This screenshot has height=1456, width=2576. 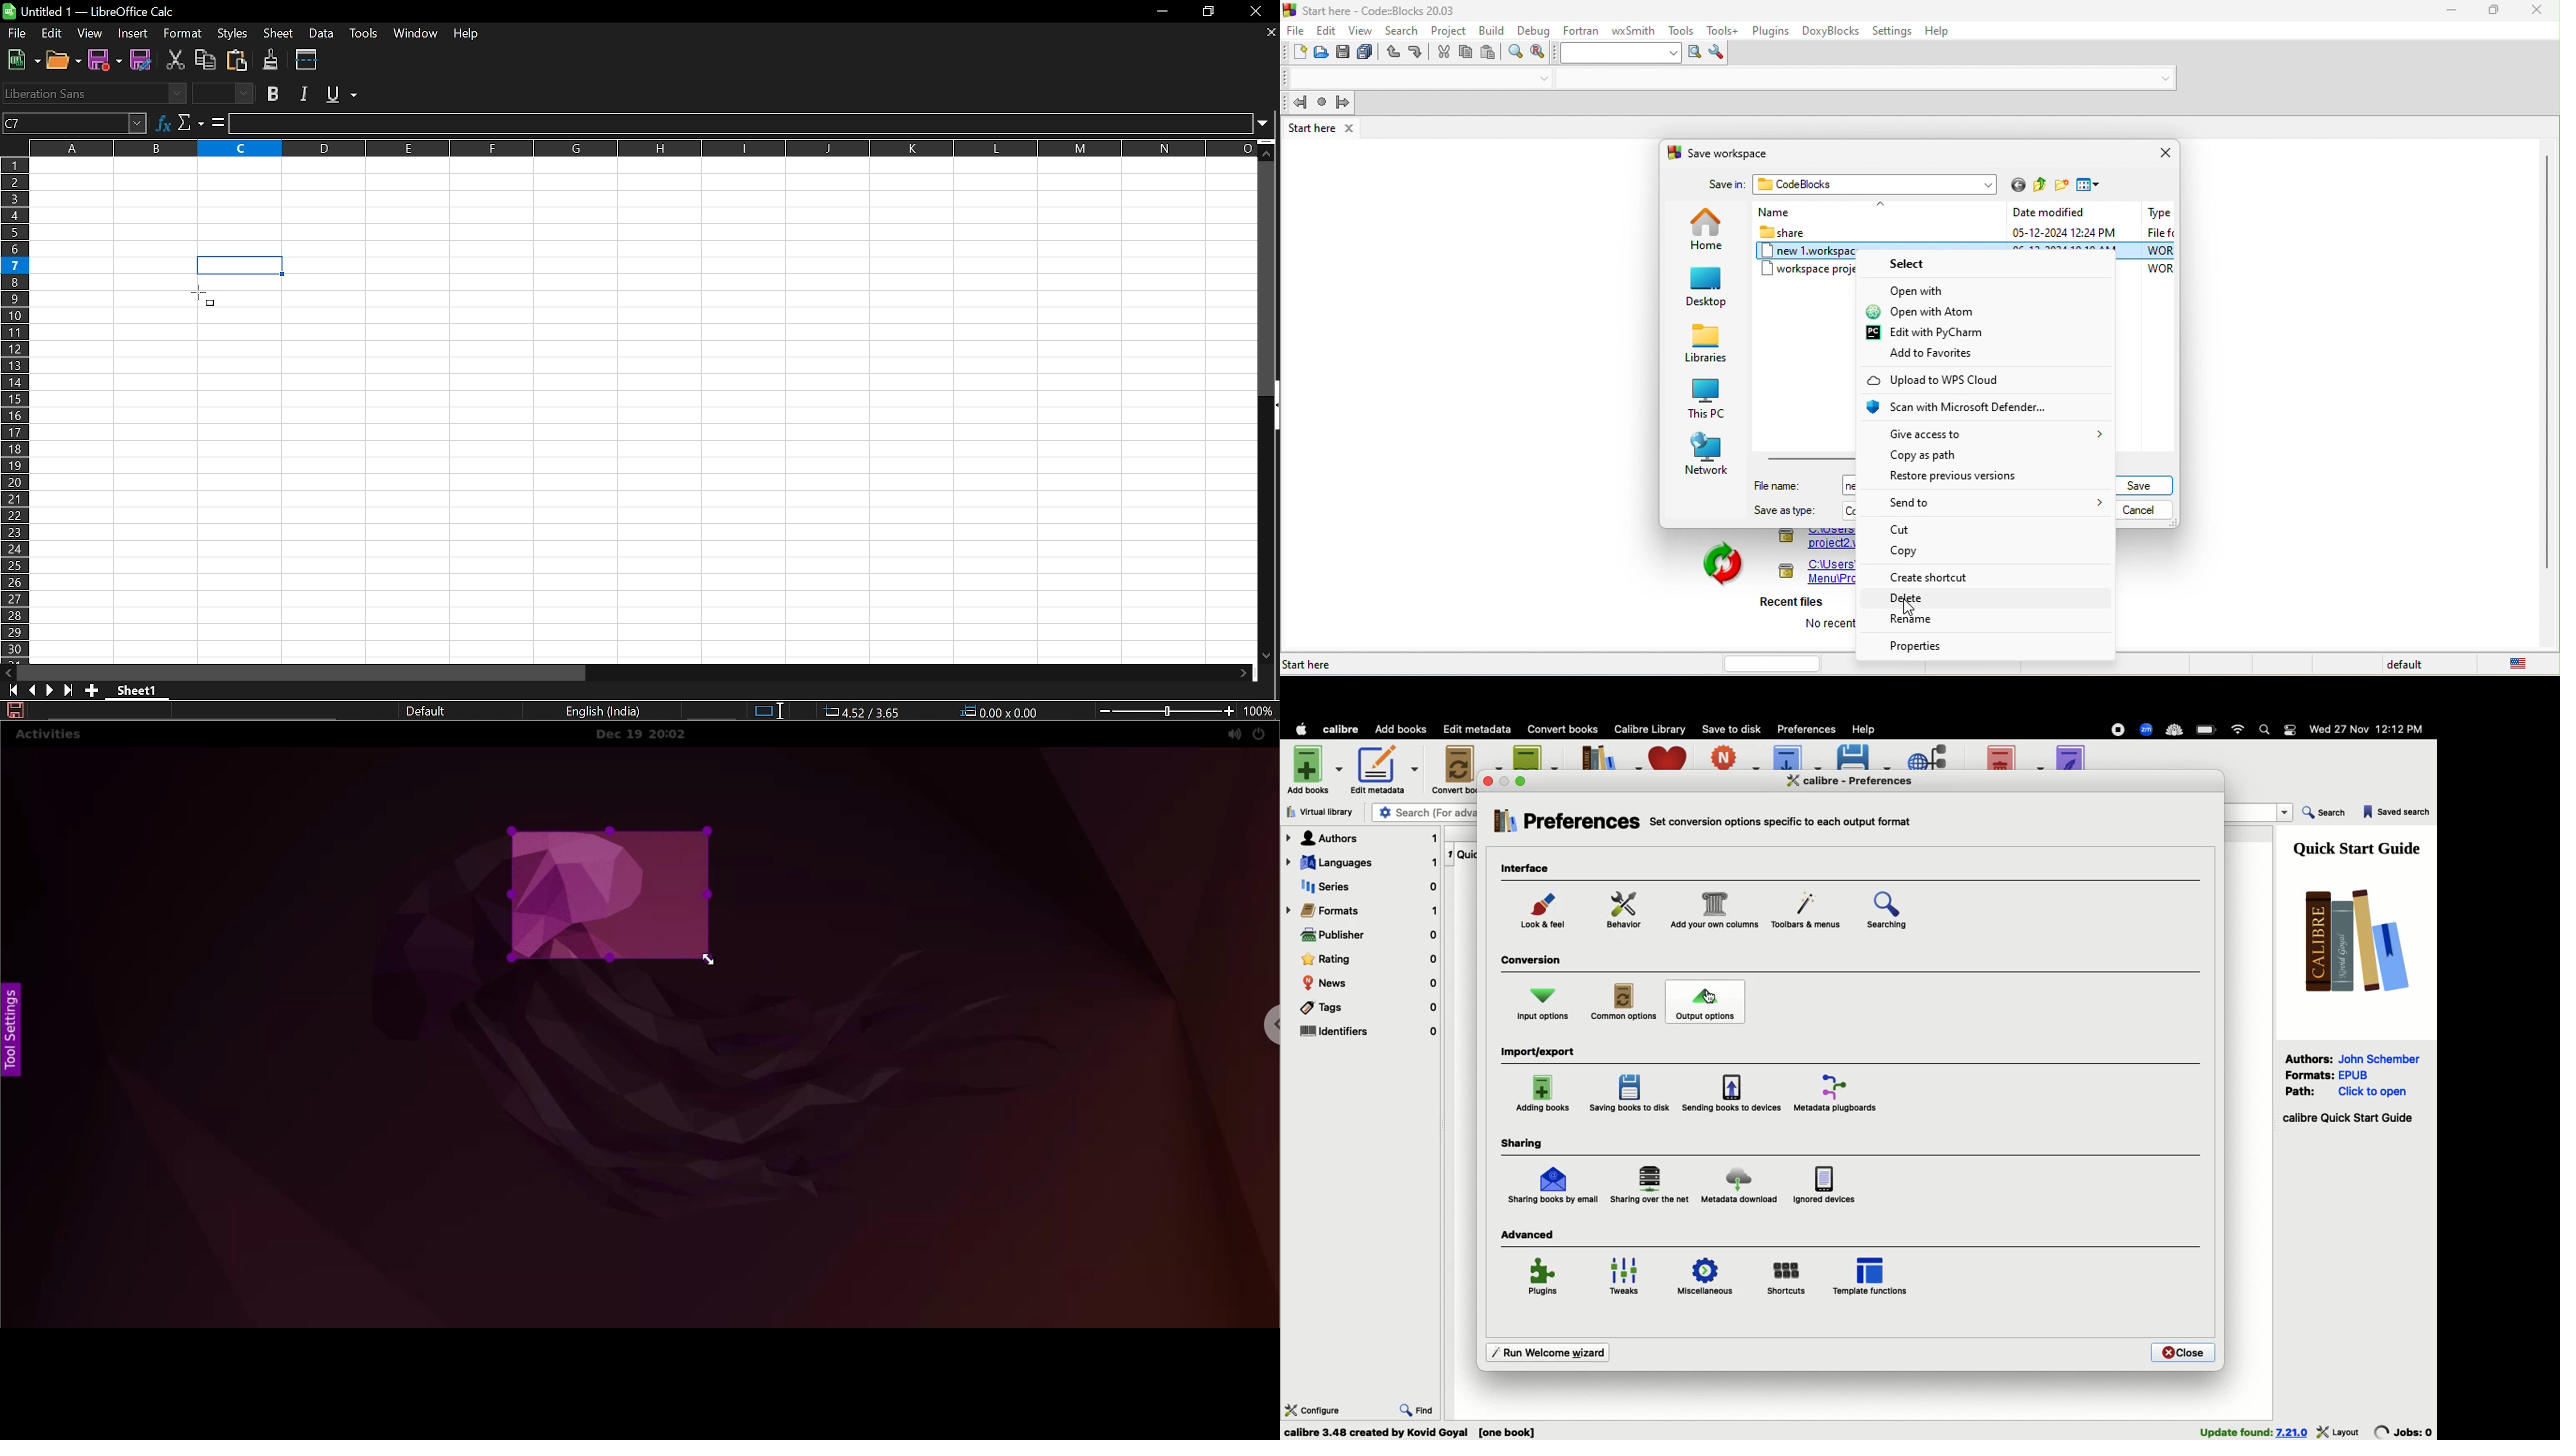 I want to click on Undetline, so click(x=341, y=93).